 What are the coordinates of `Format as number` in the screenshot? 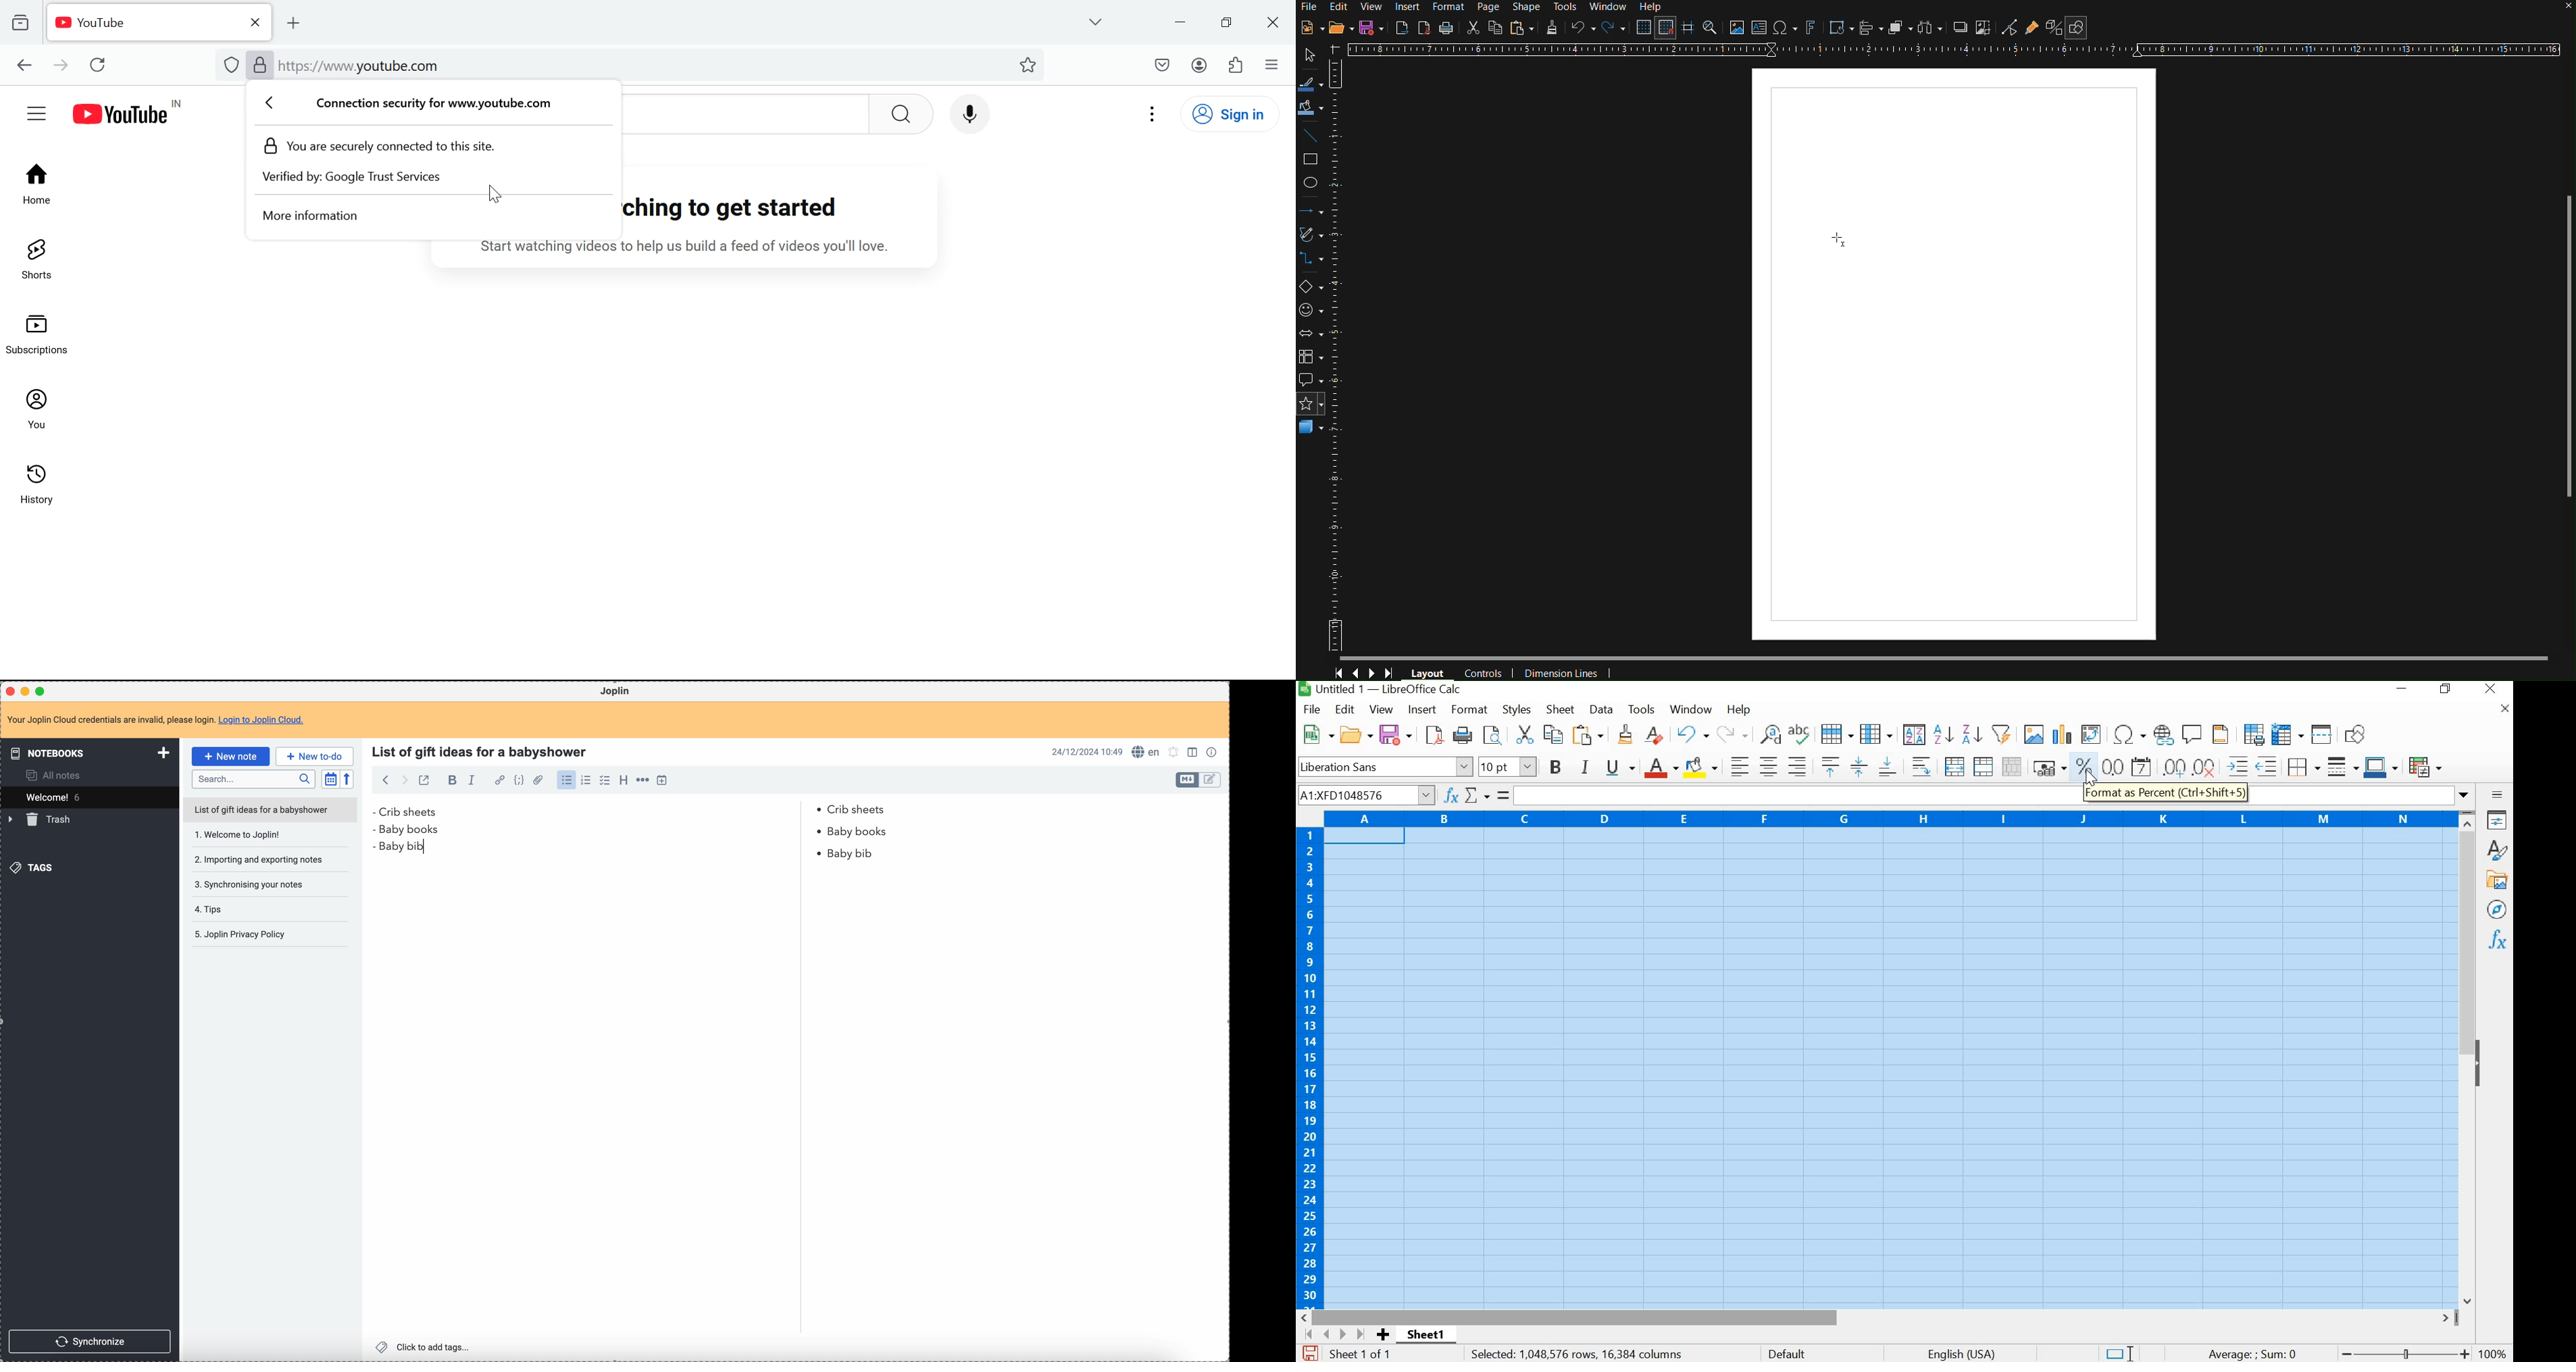 It's located at (2112, 765).